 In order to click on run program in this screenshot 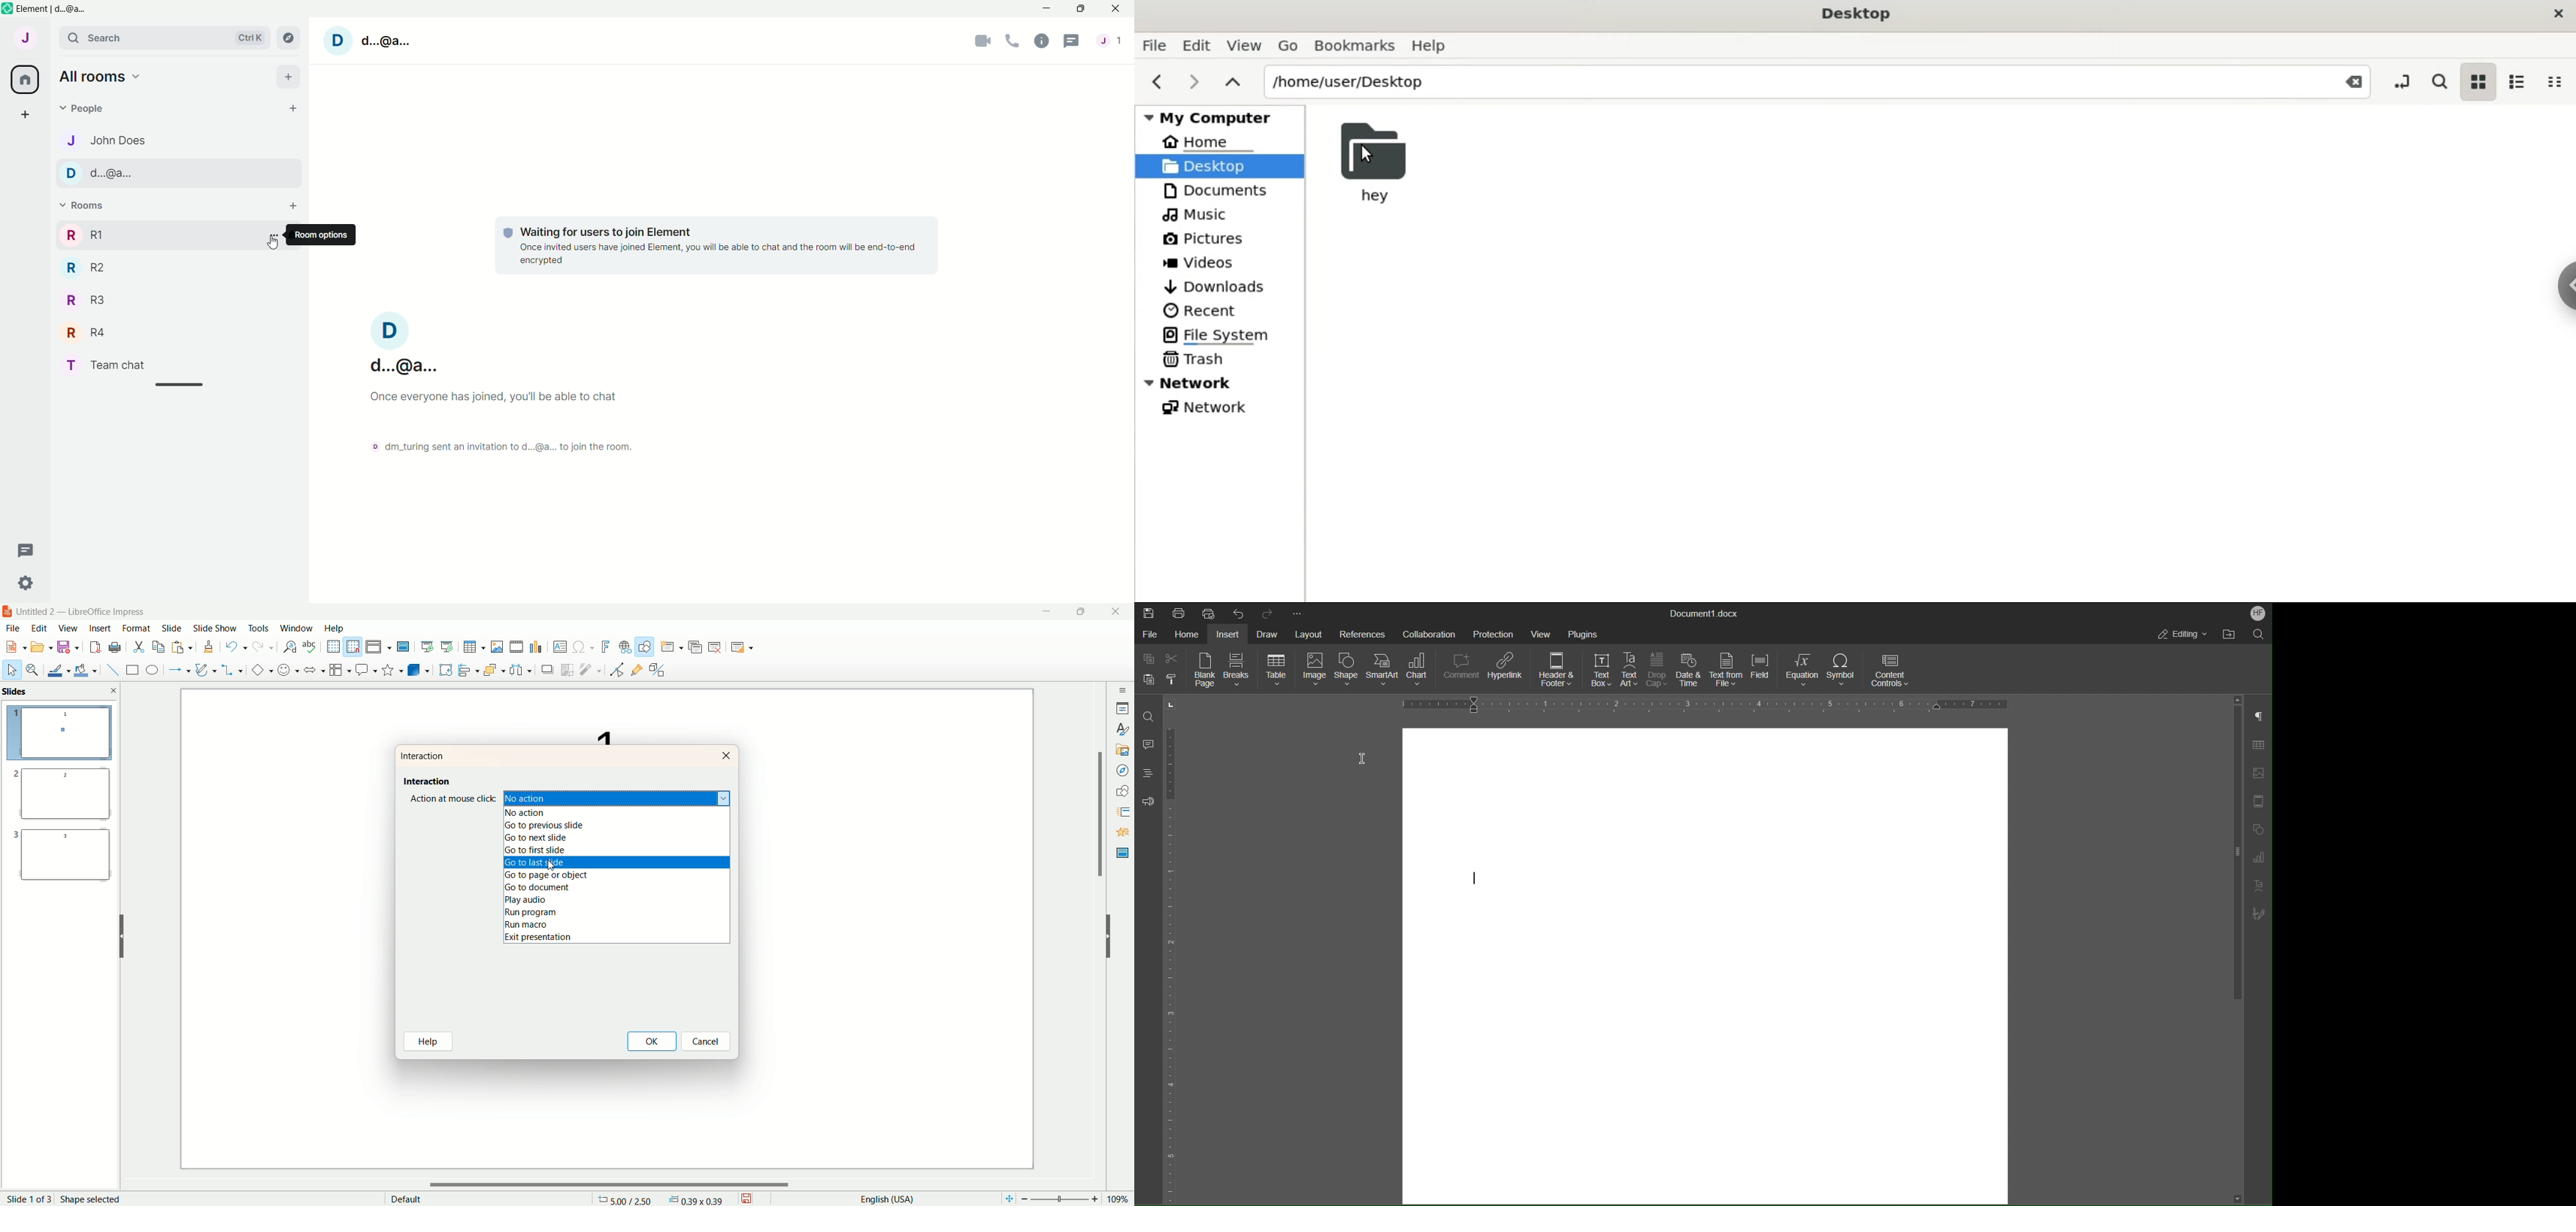, I will do `click(566, 913)`.